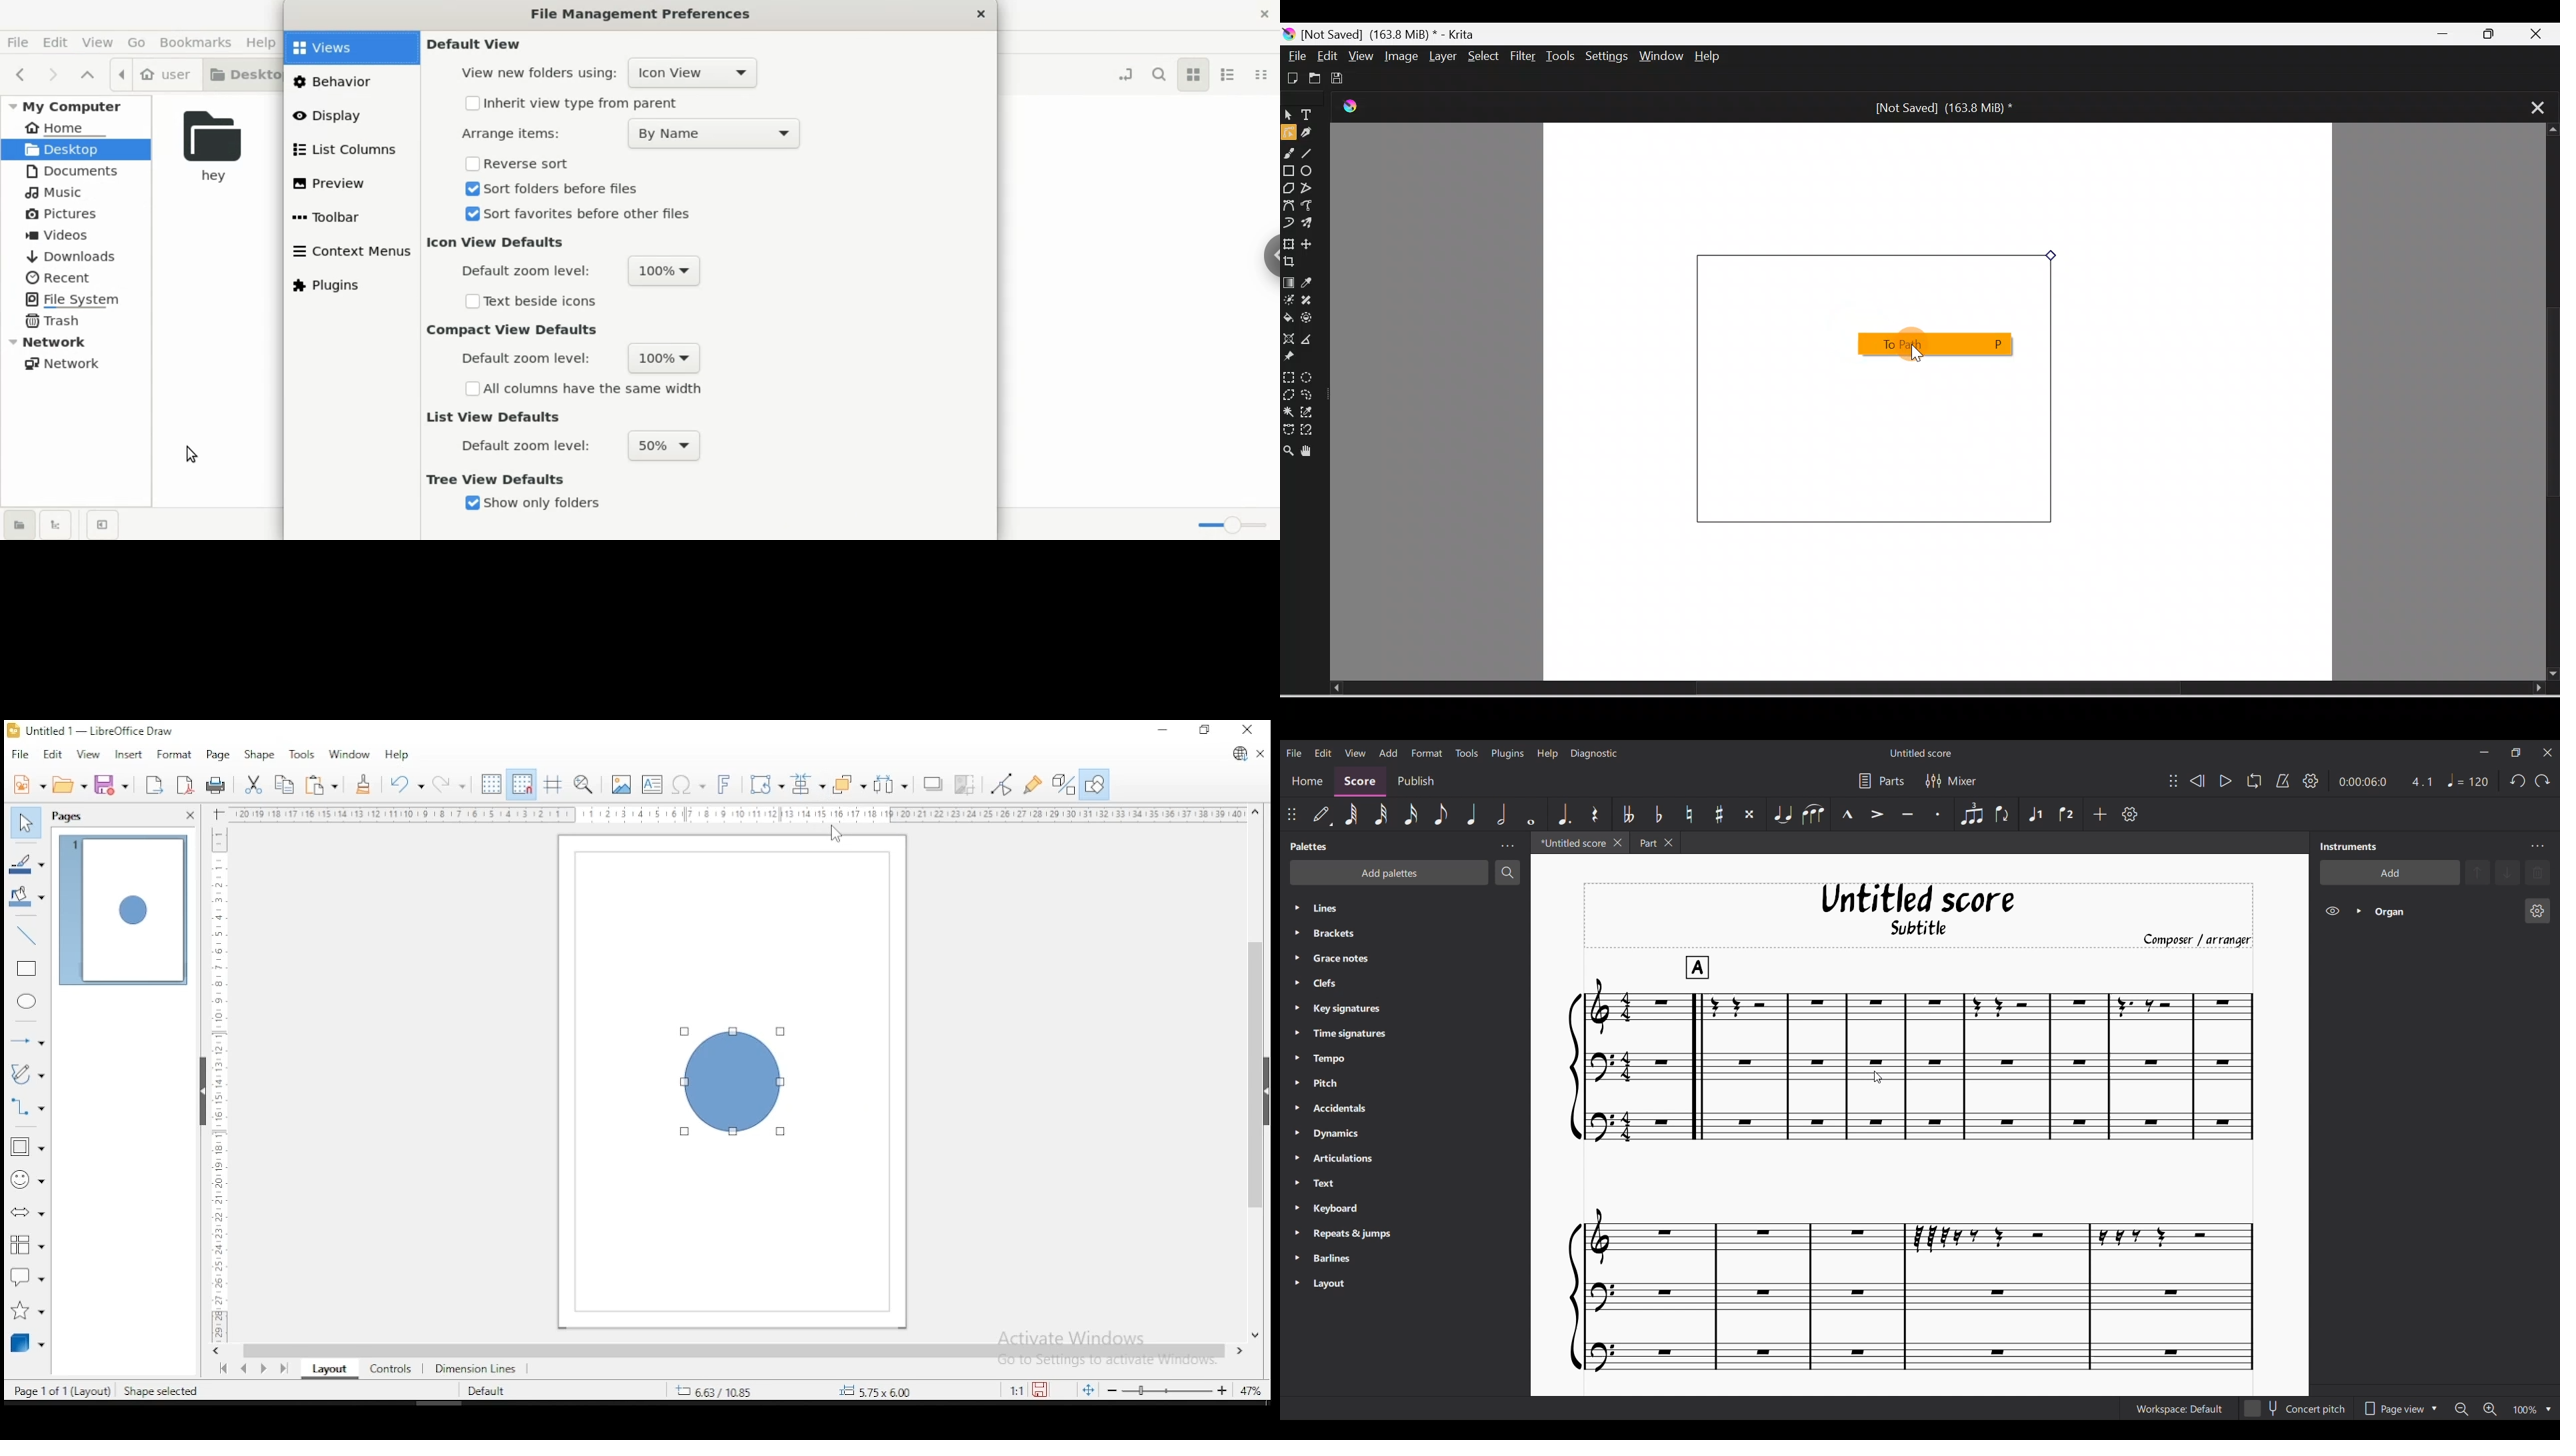  Describe the element at coordinates (1165, 729) in the screenshot. I see `minimize` at that location.